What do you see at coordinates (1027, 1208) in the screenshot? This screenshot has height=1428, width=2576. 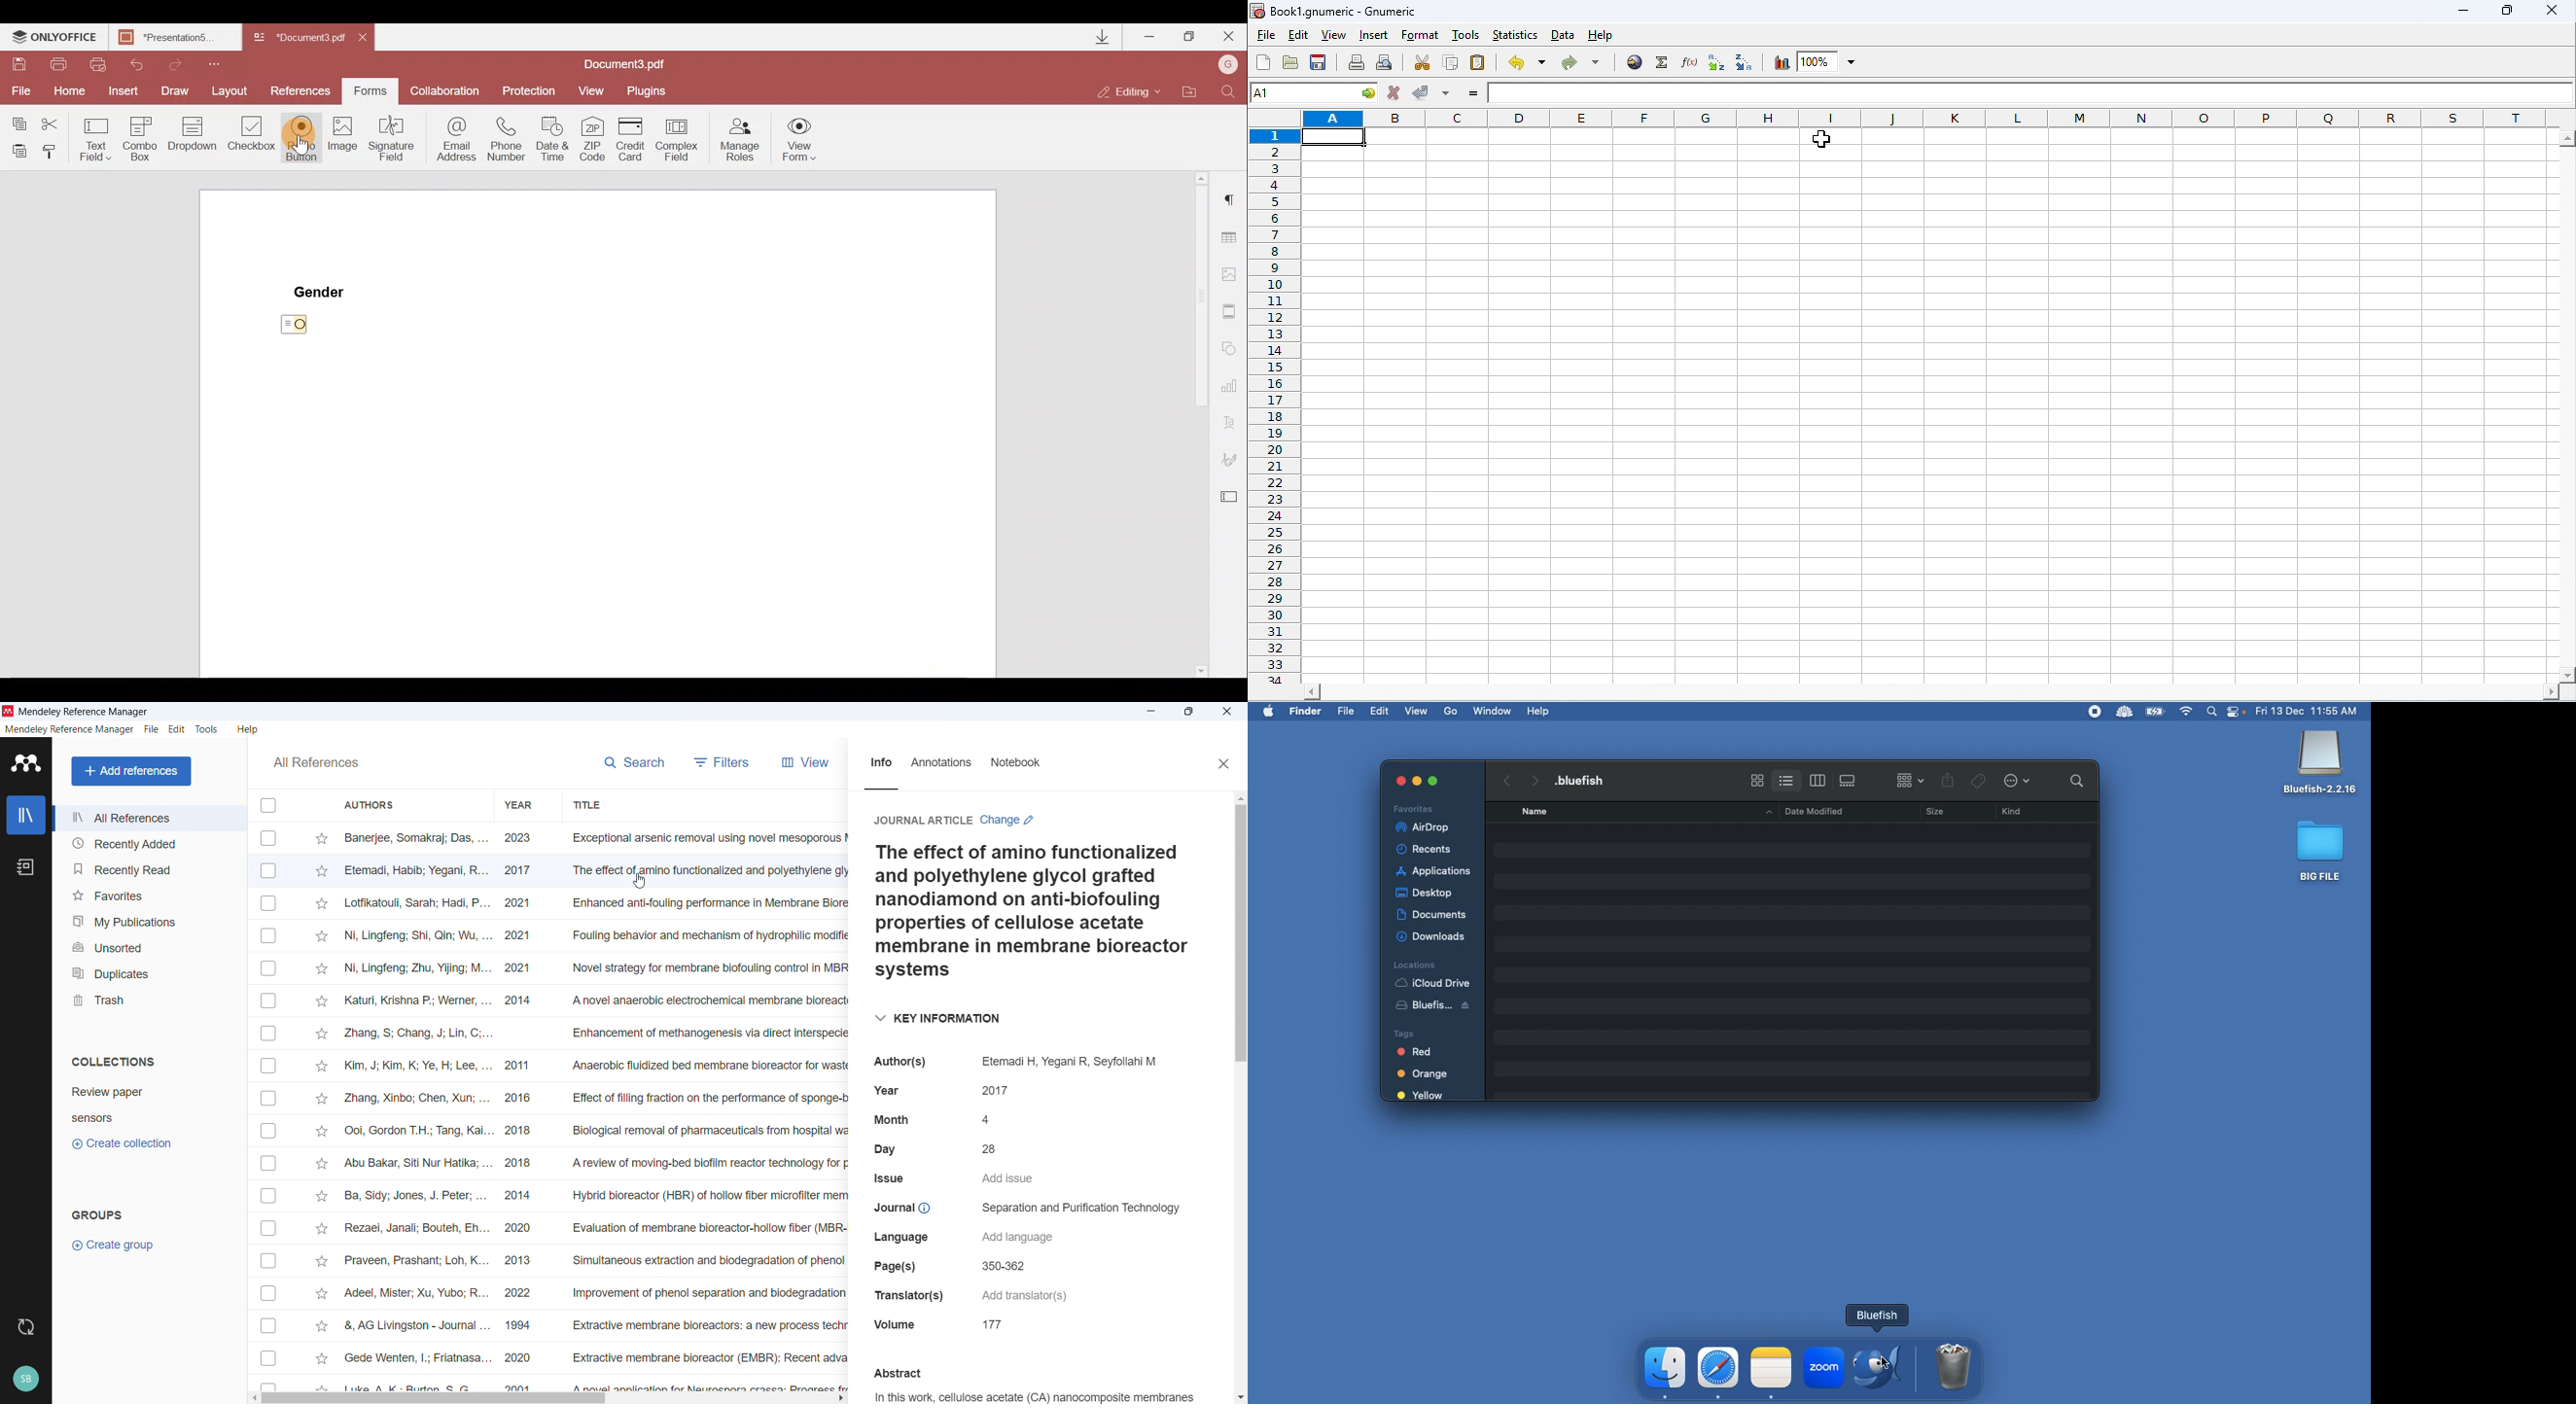 I see `Journal ` at bounding box center [1027, 1208].